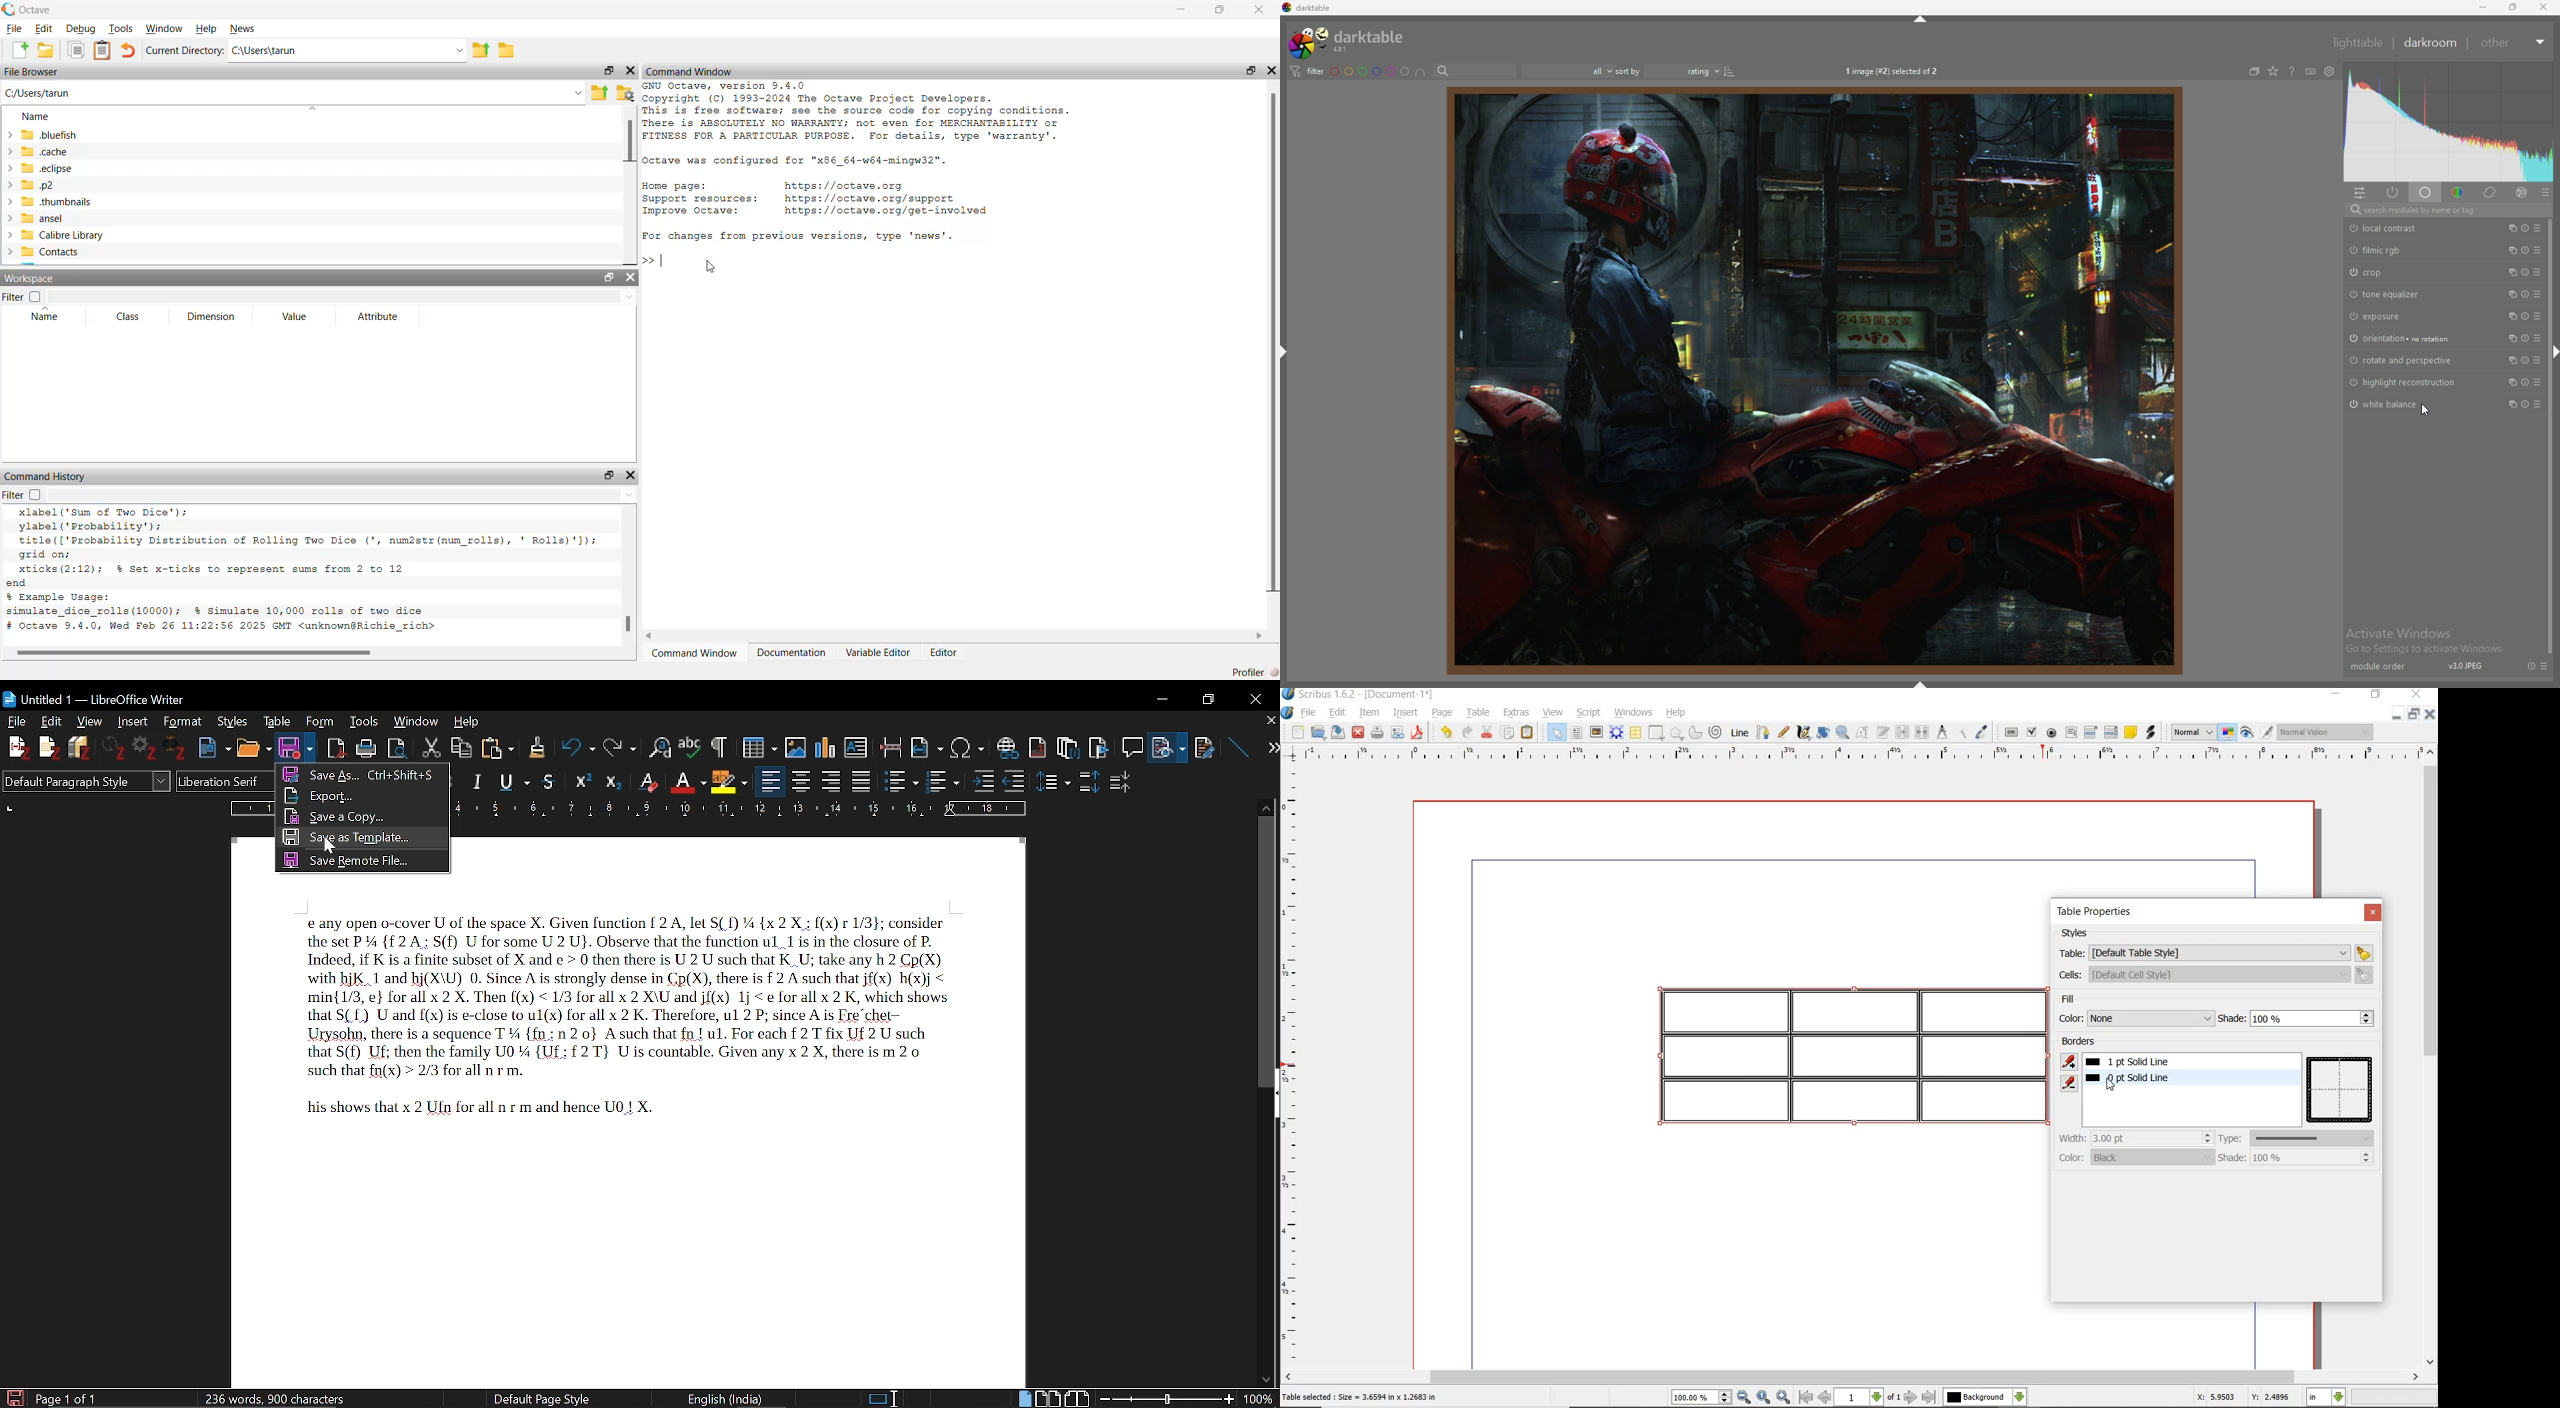  I want to click on styles, so click(2079, 934).